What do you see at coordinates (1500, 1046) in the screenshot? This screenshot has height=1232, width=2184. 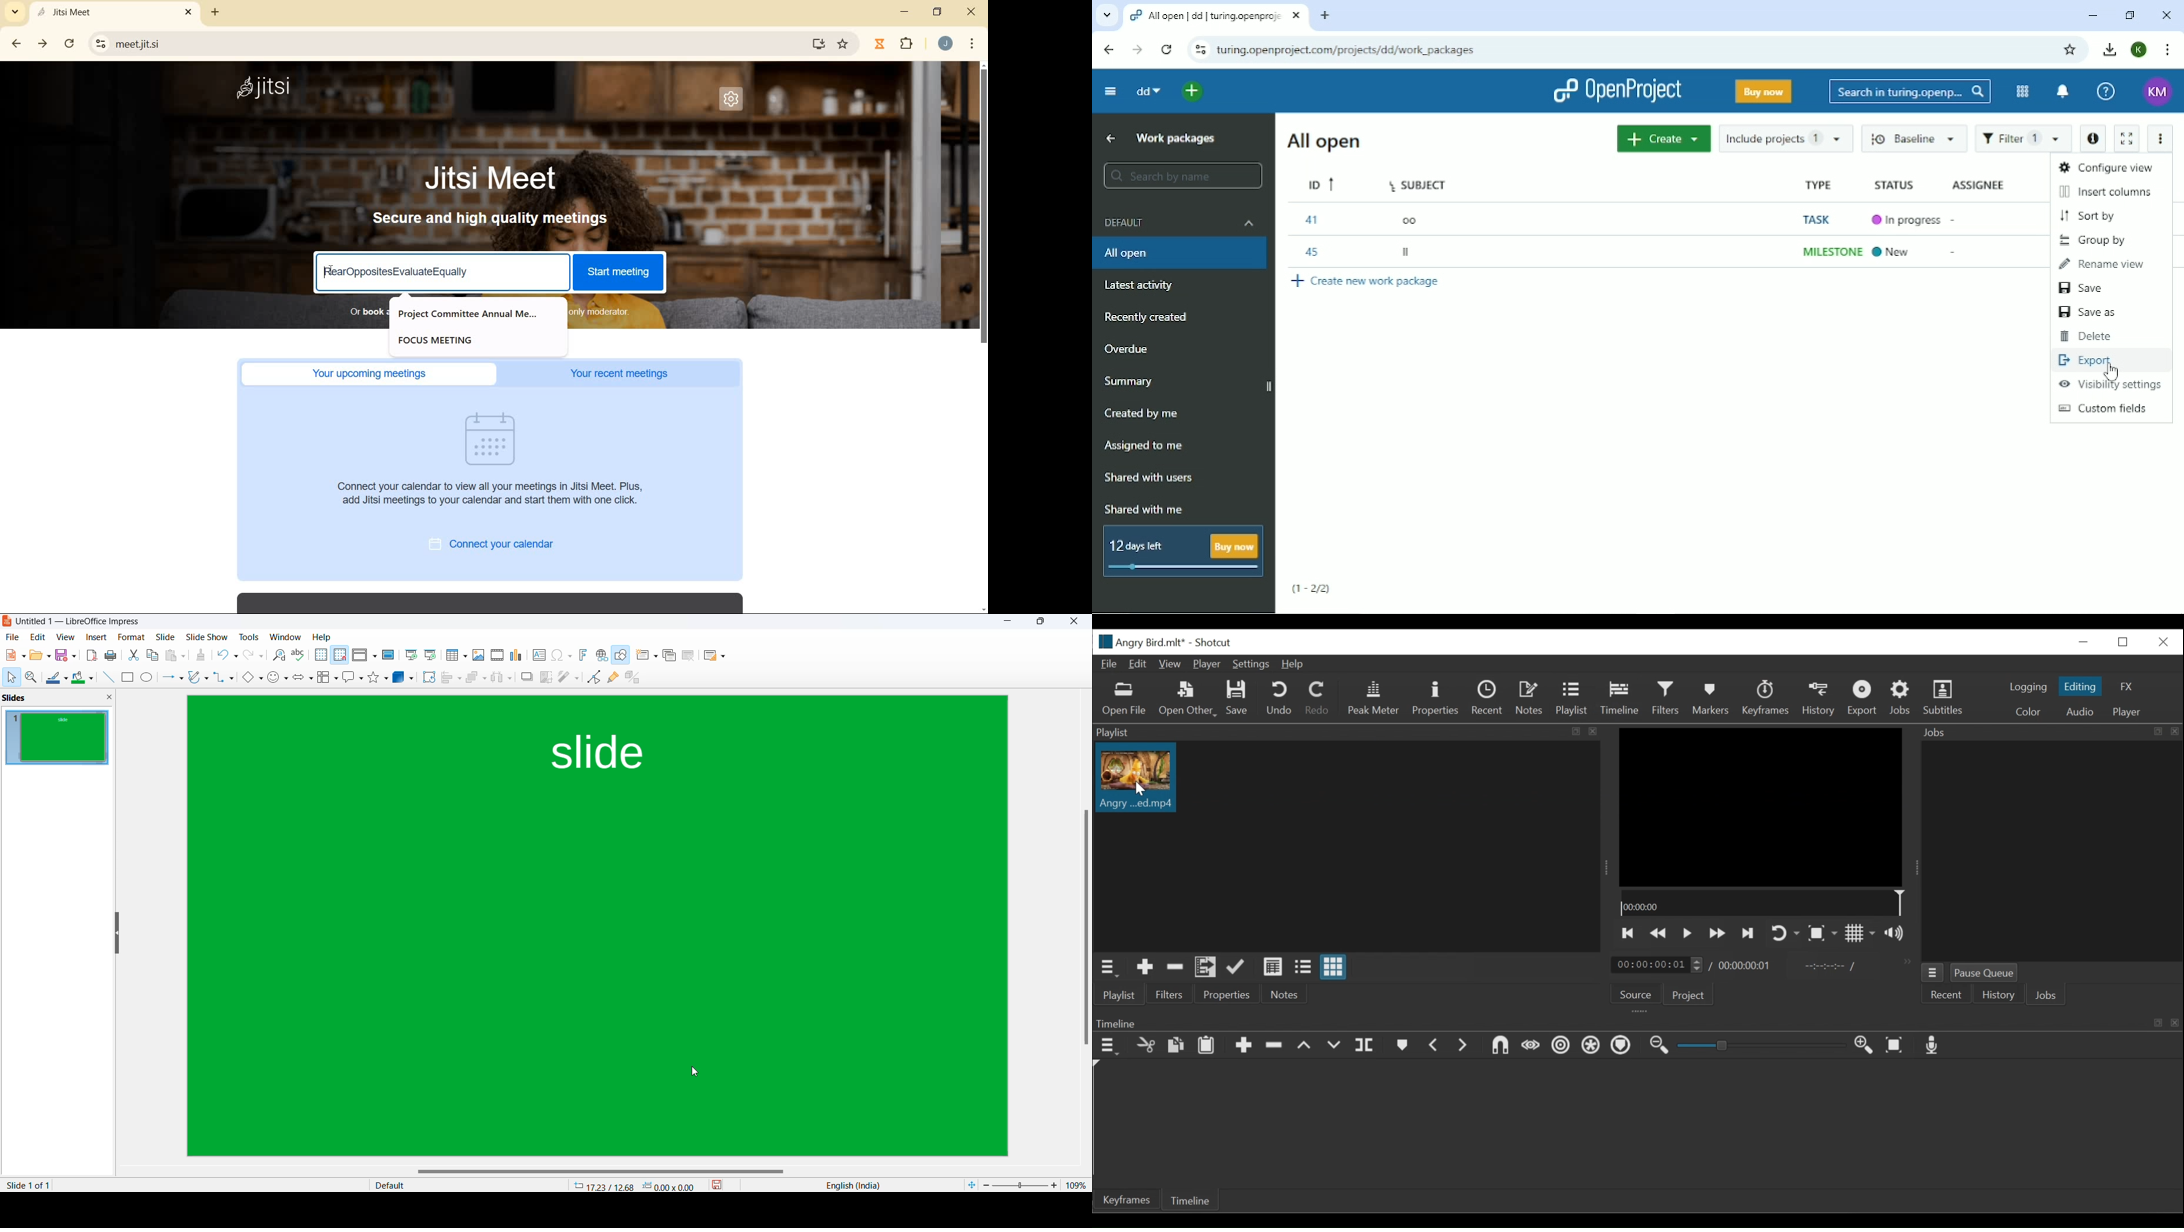 I see `Snap` at bounding box center [1500, 1046].